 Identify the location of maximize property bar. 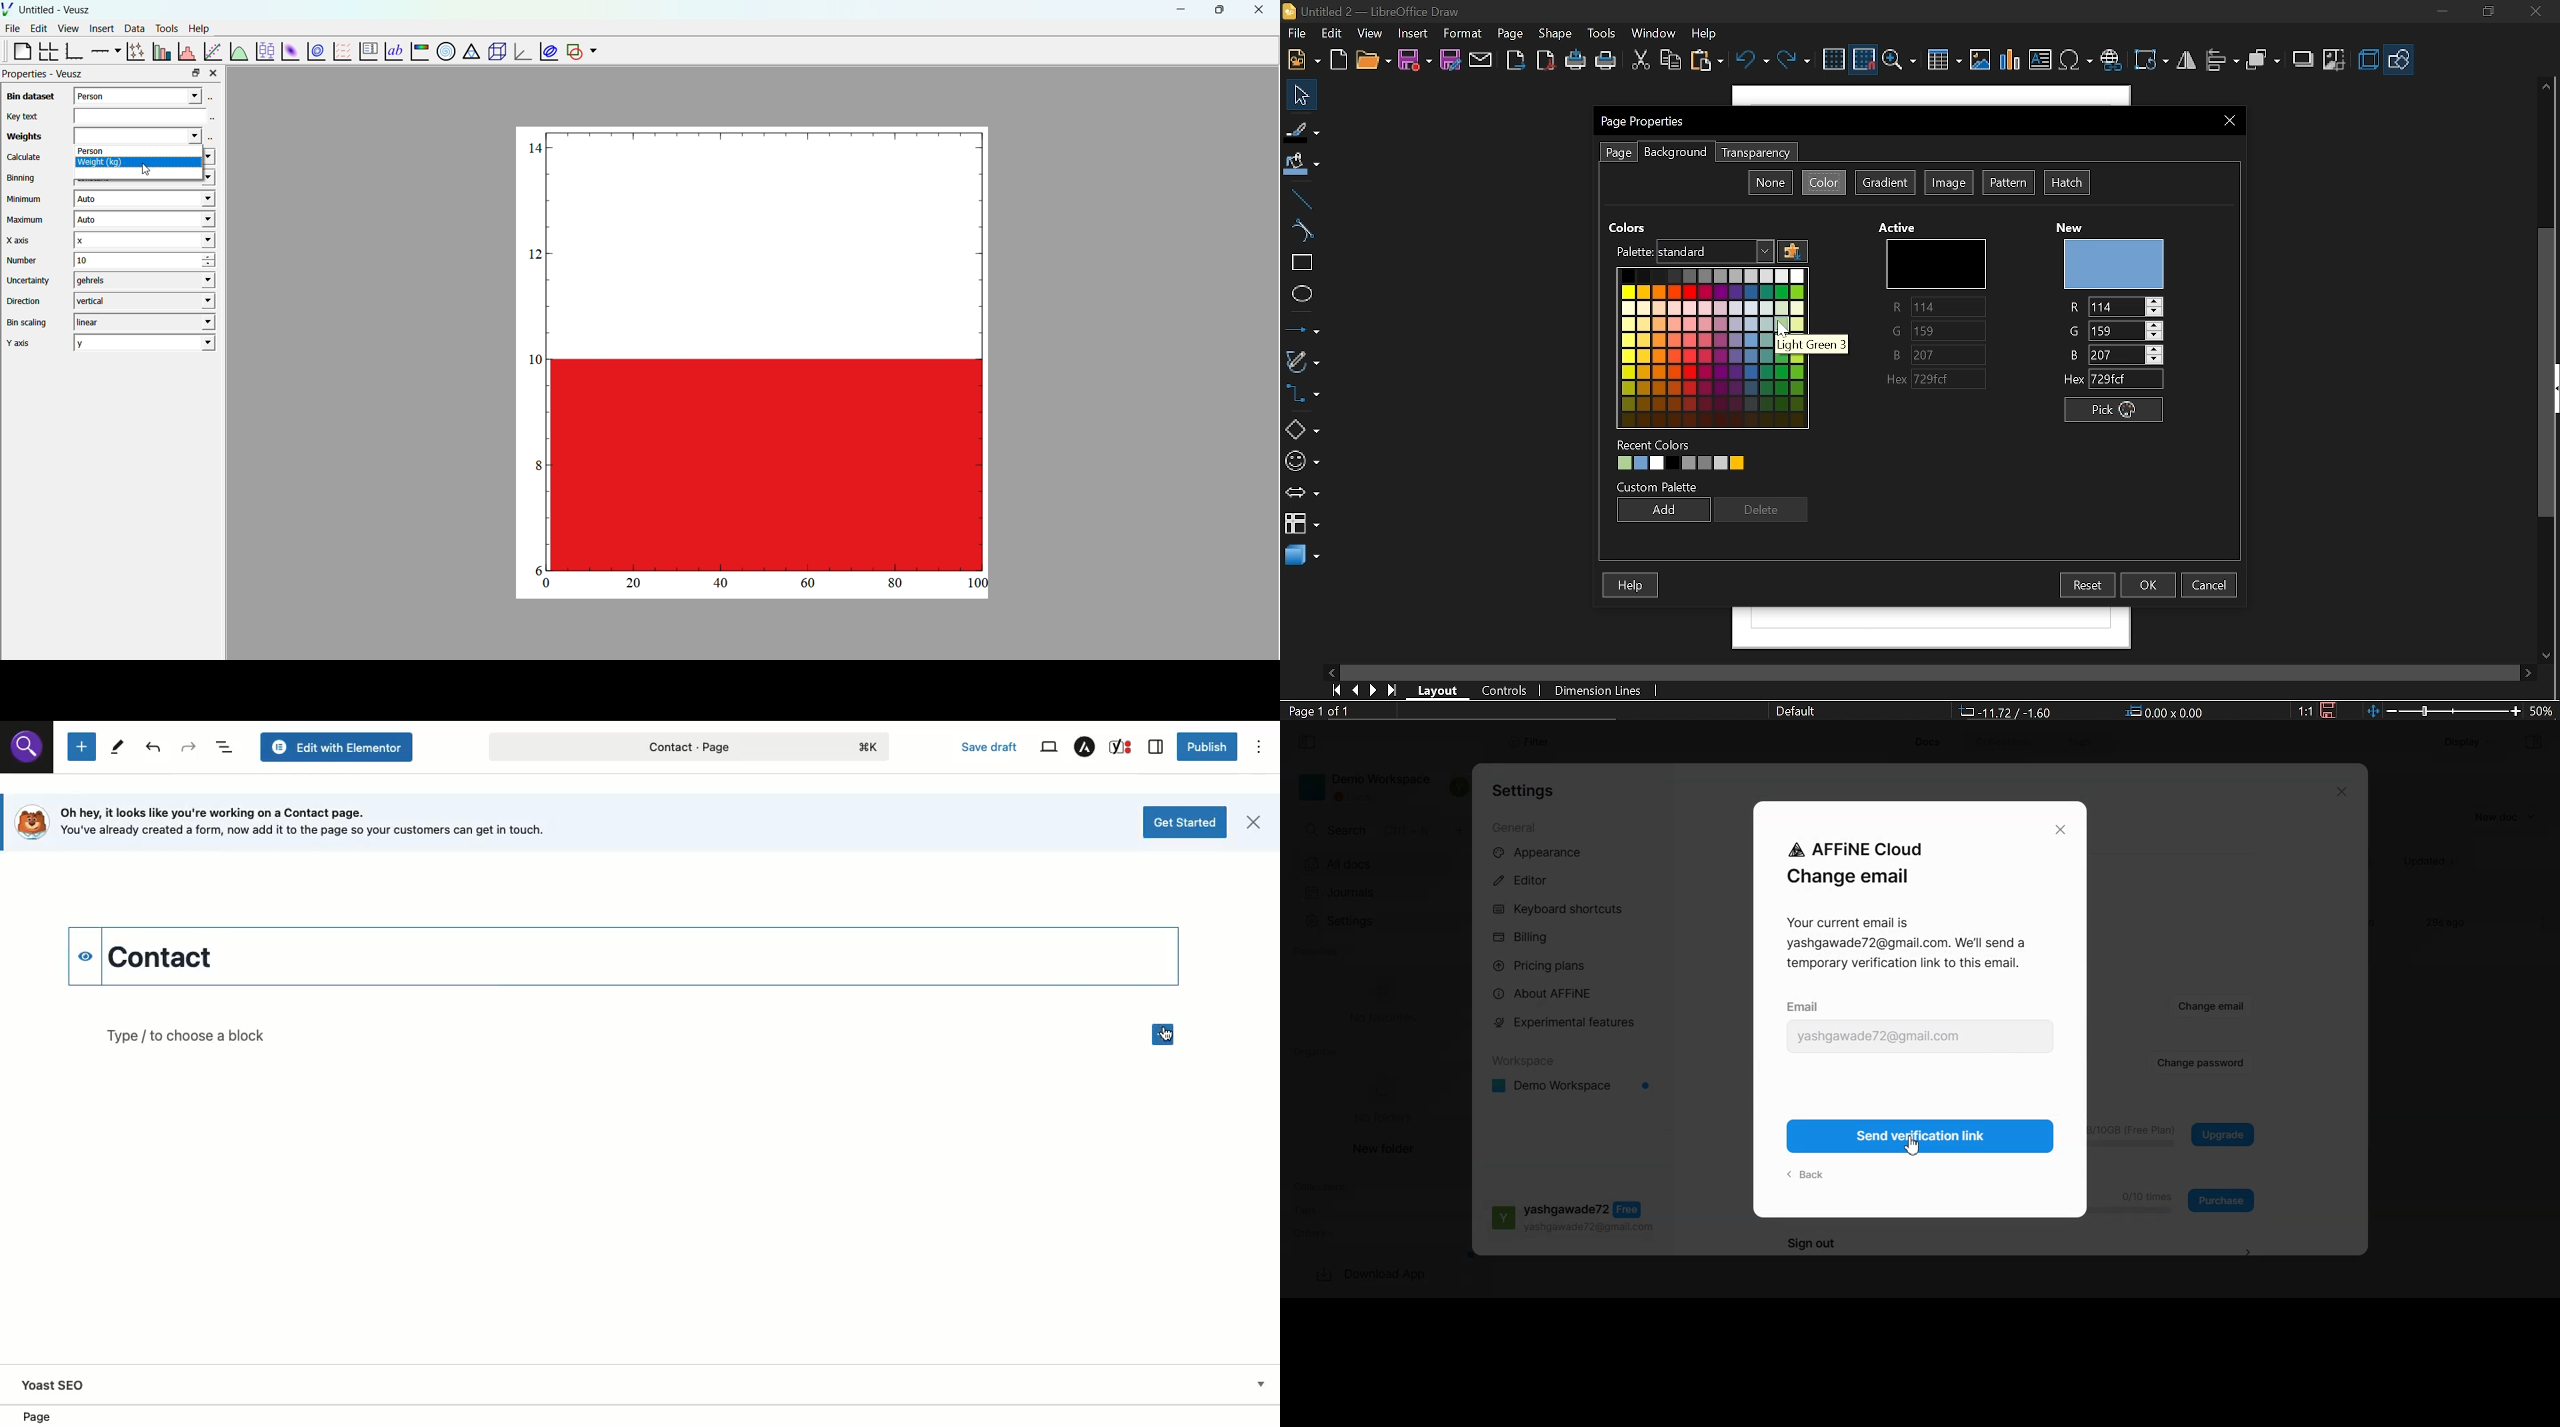
(196, 73).